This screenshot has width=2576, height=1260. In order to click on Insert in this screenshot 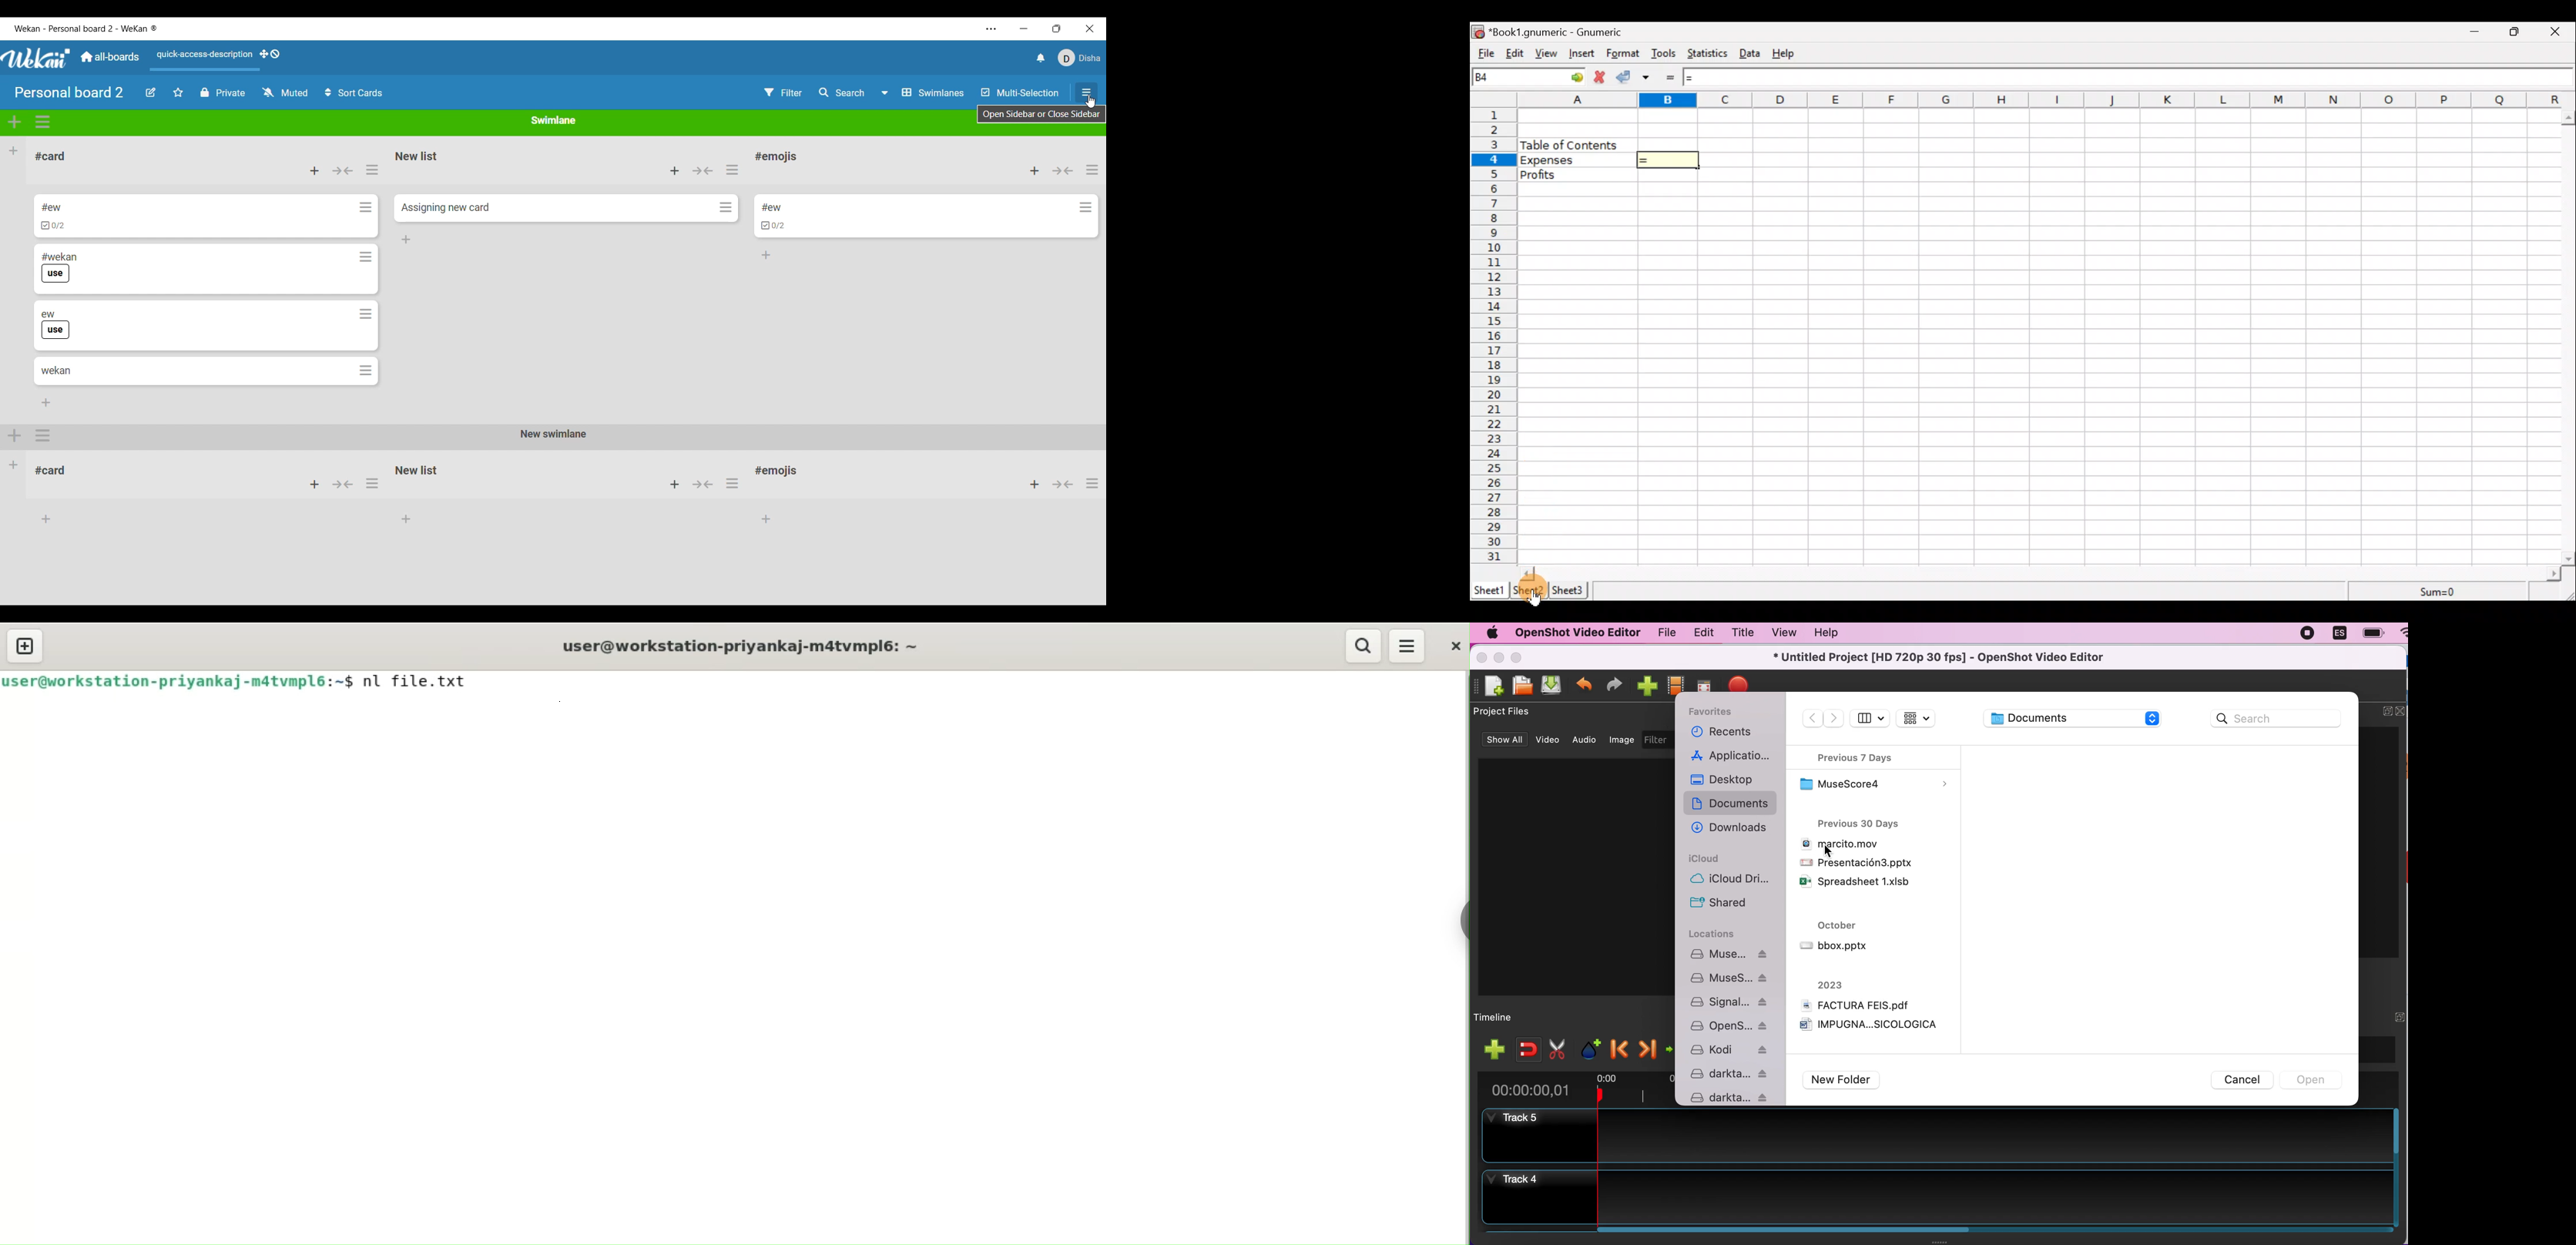, I will do `click(1584, 55)`.